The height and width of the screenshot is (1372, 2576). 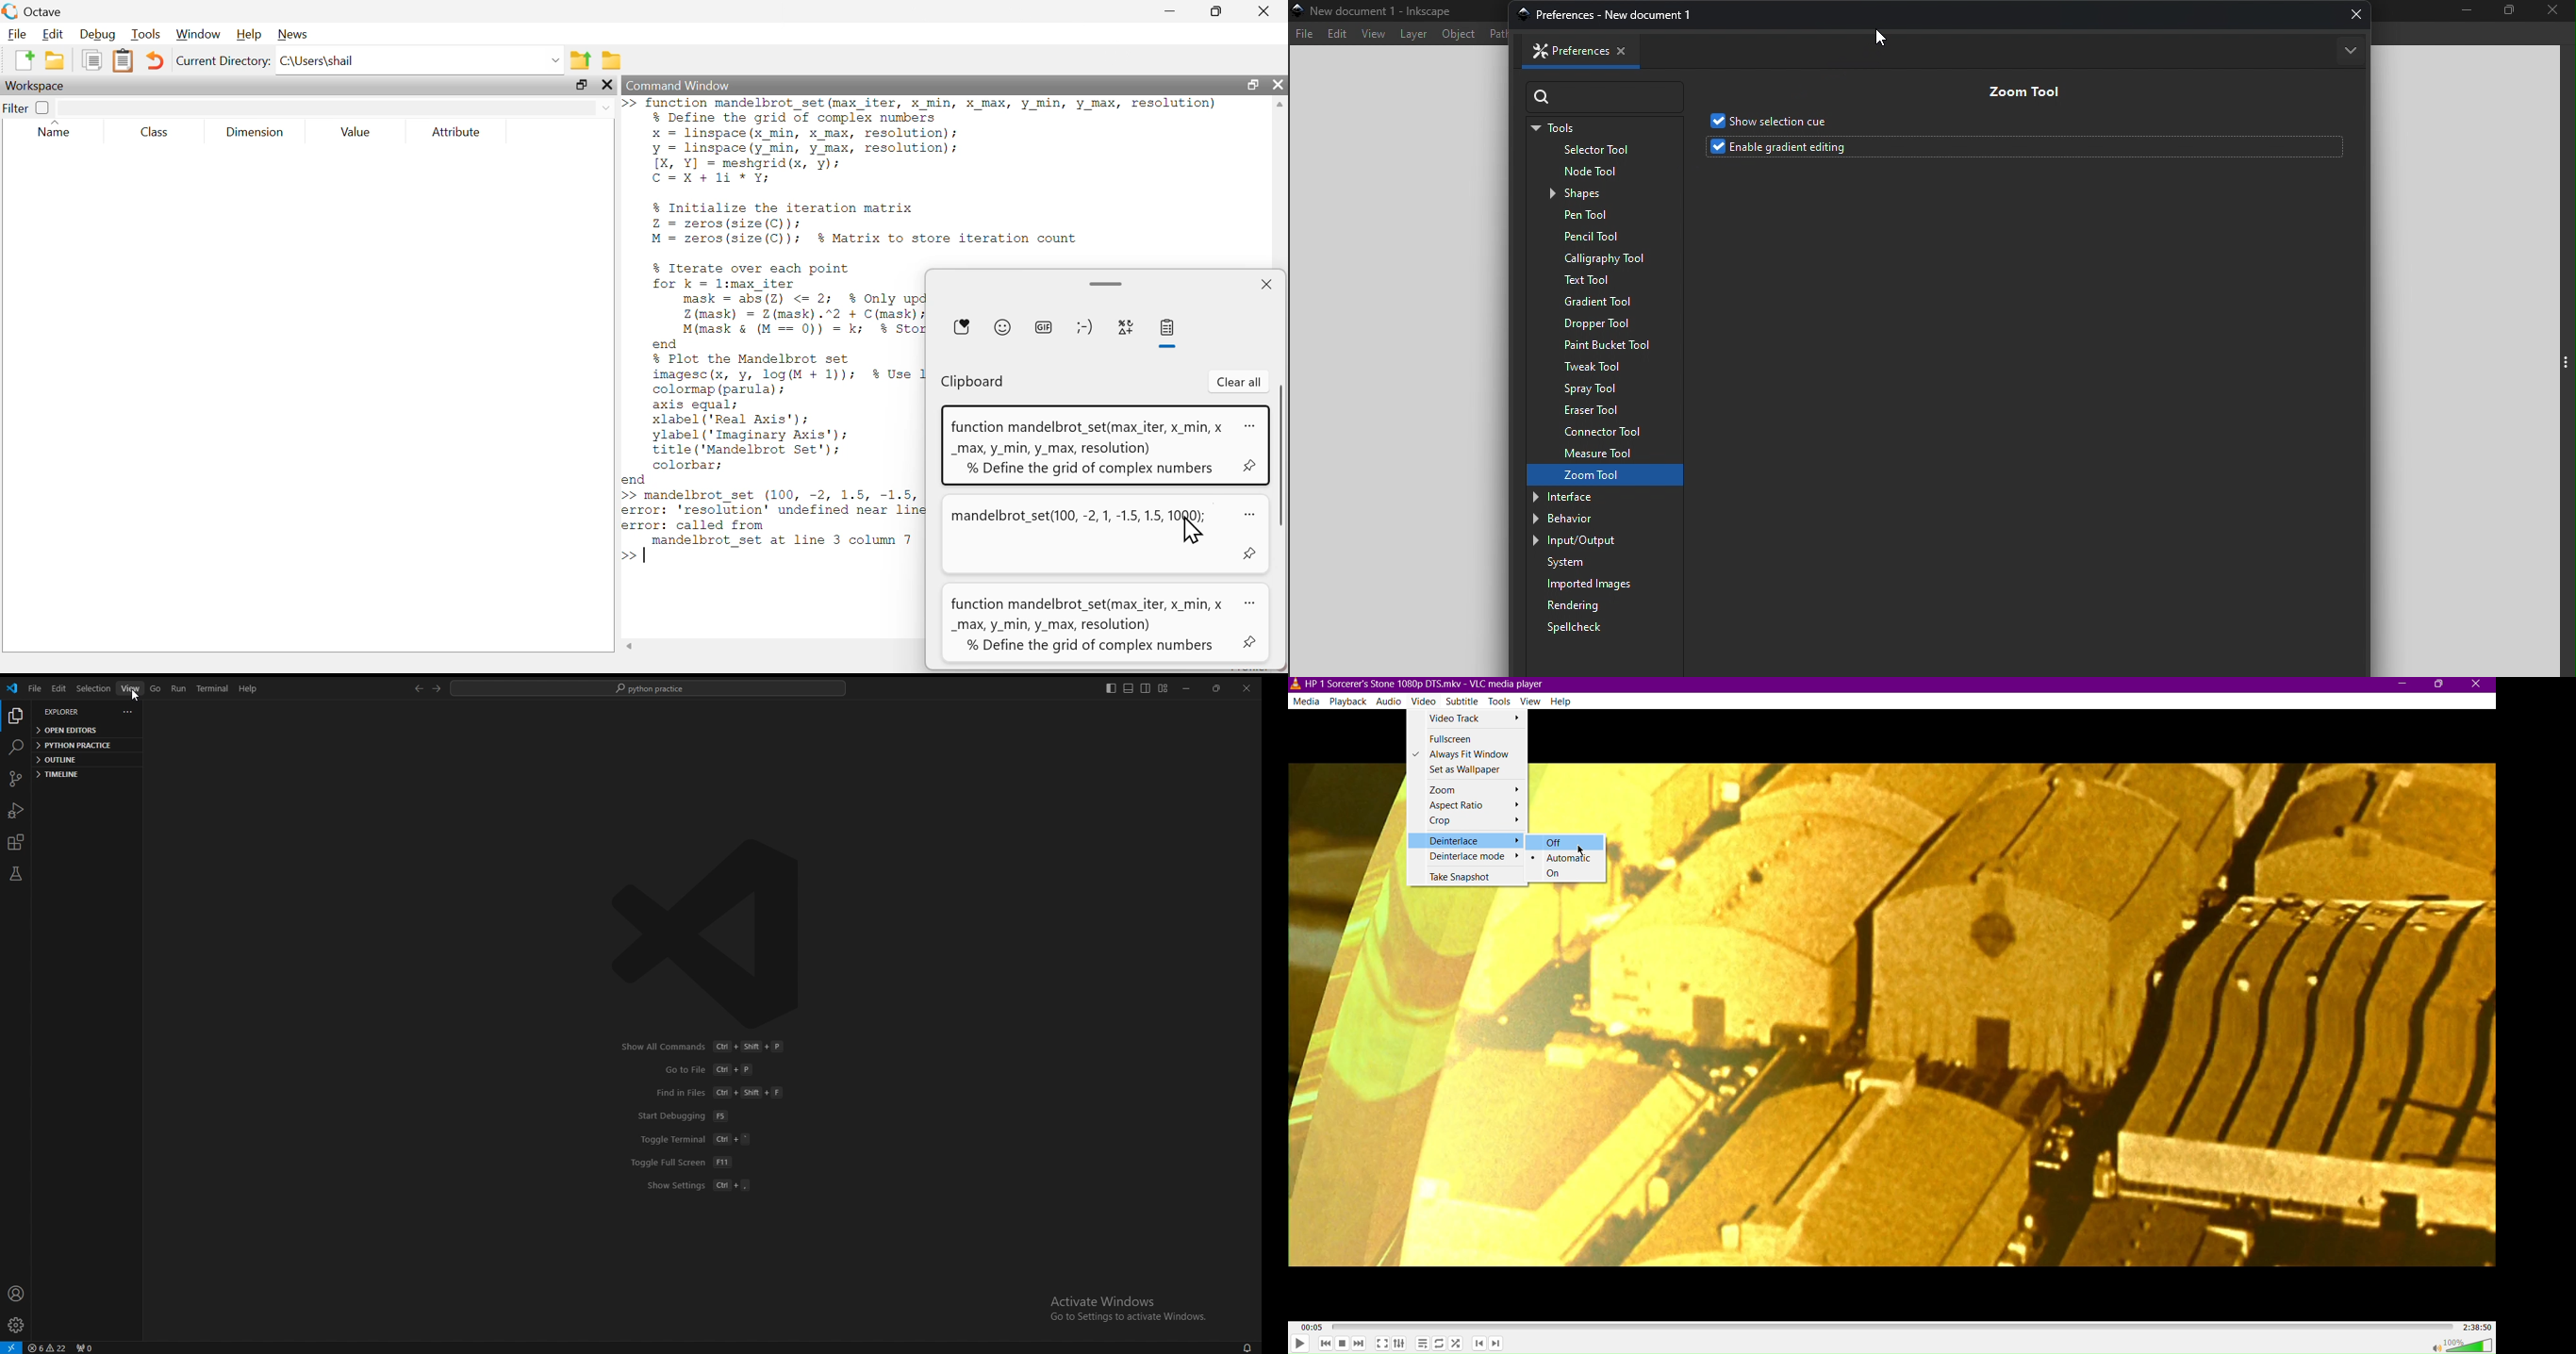 What do you see at coordinates (1279, 106) in the screenshot?
I see `Scrollbar up` at bounding box center [1279, 106].